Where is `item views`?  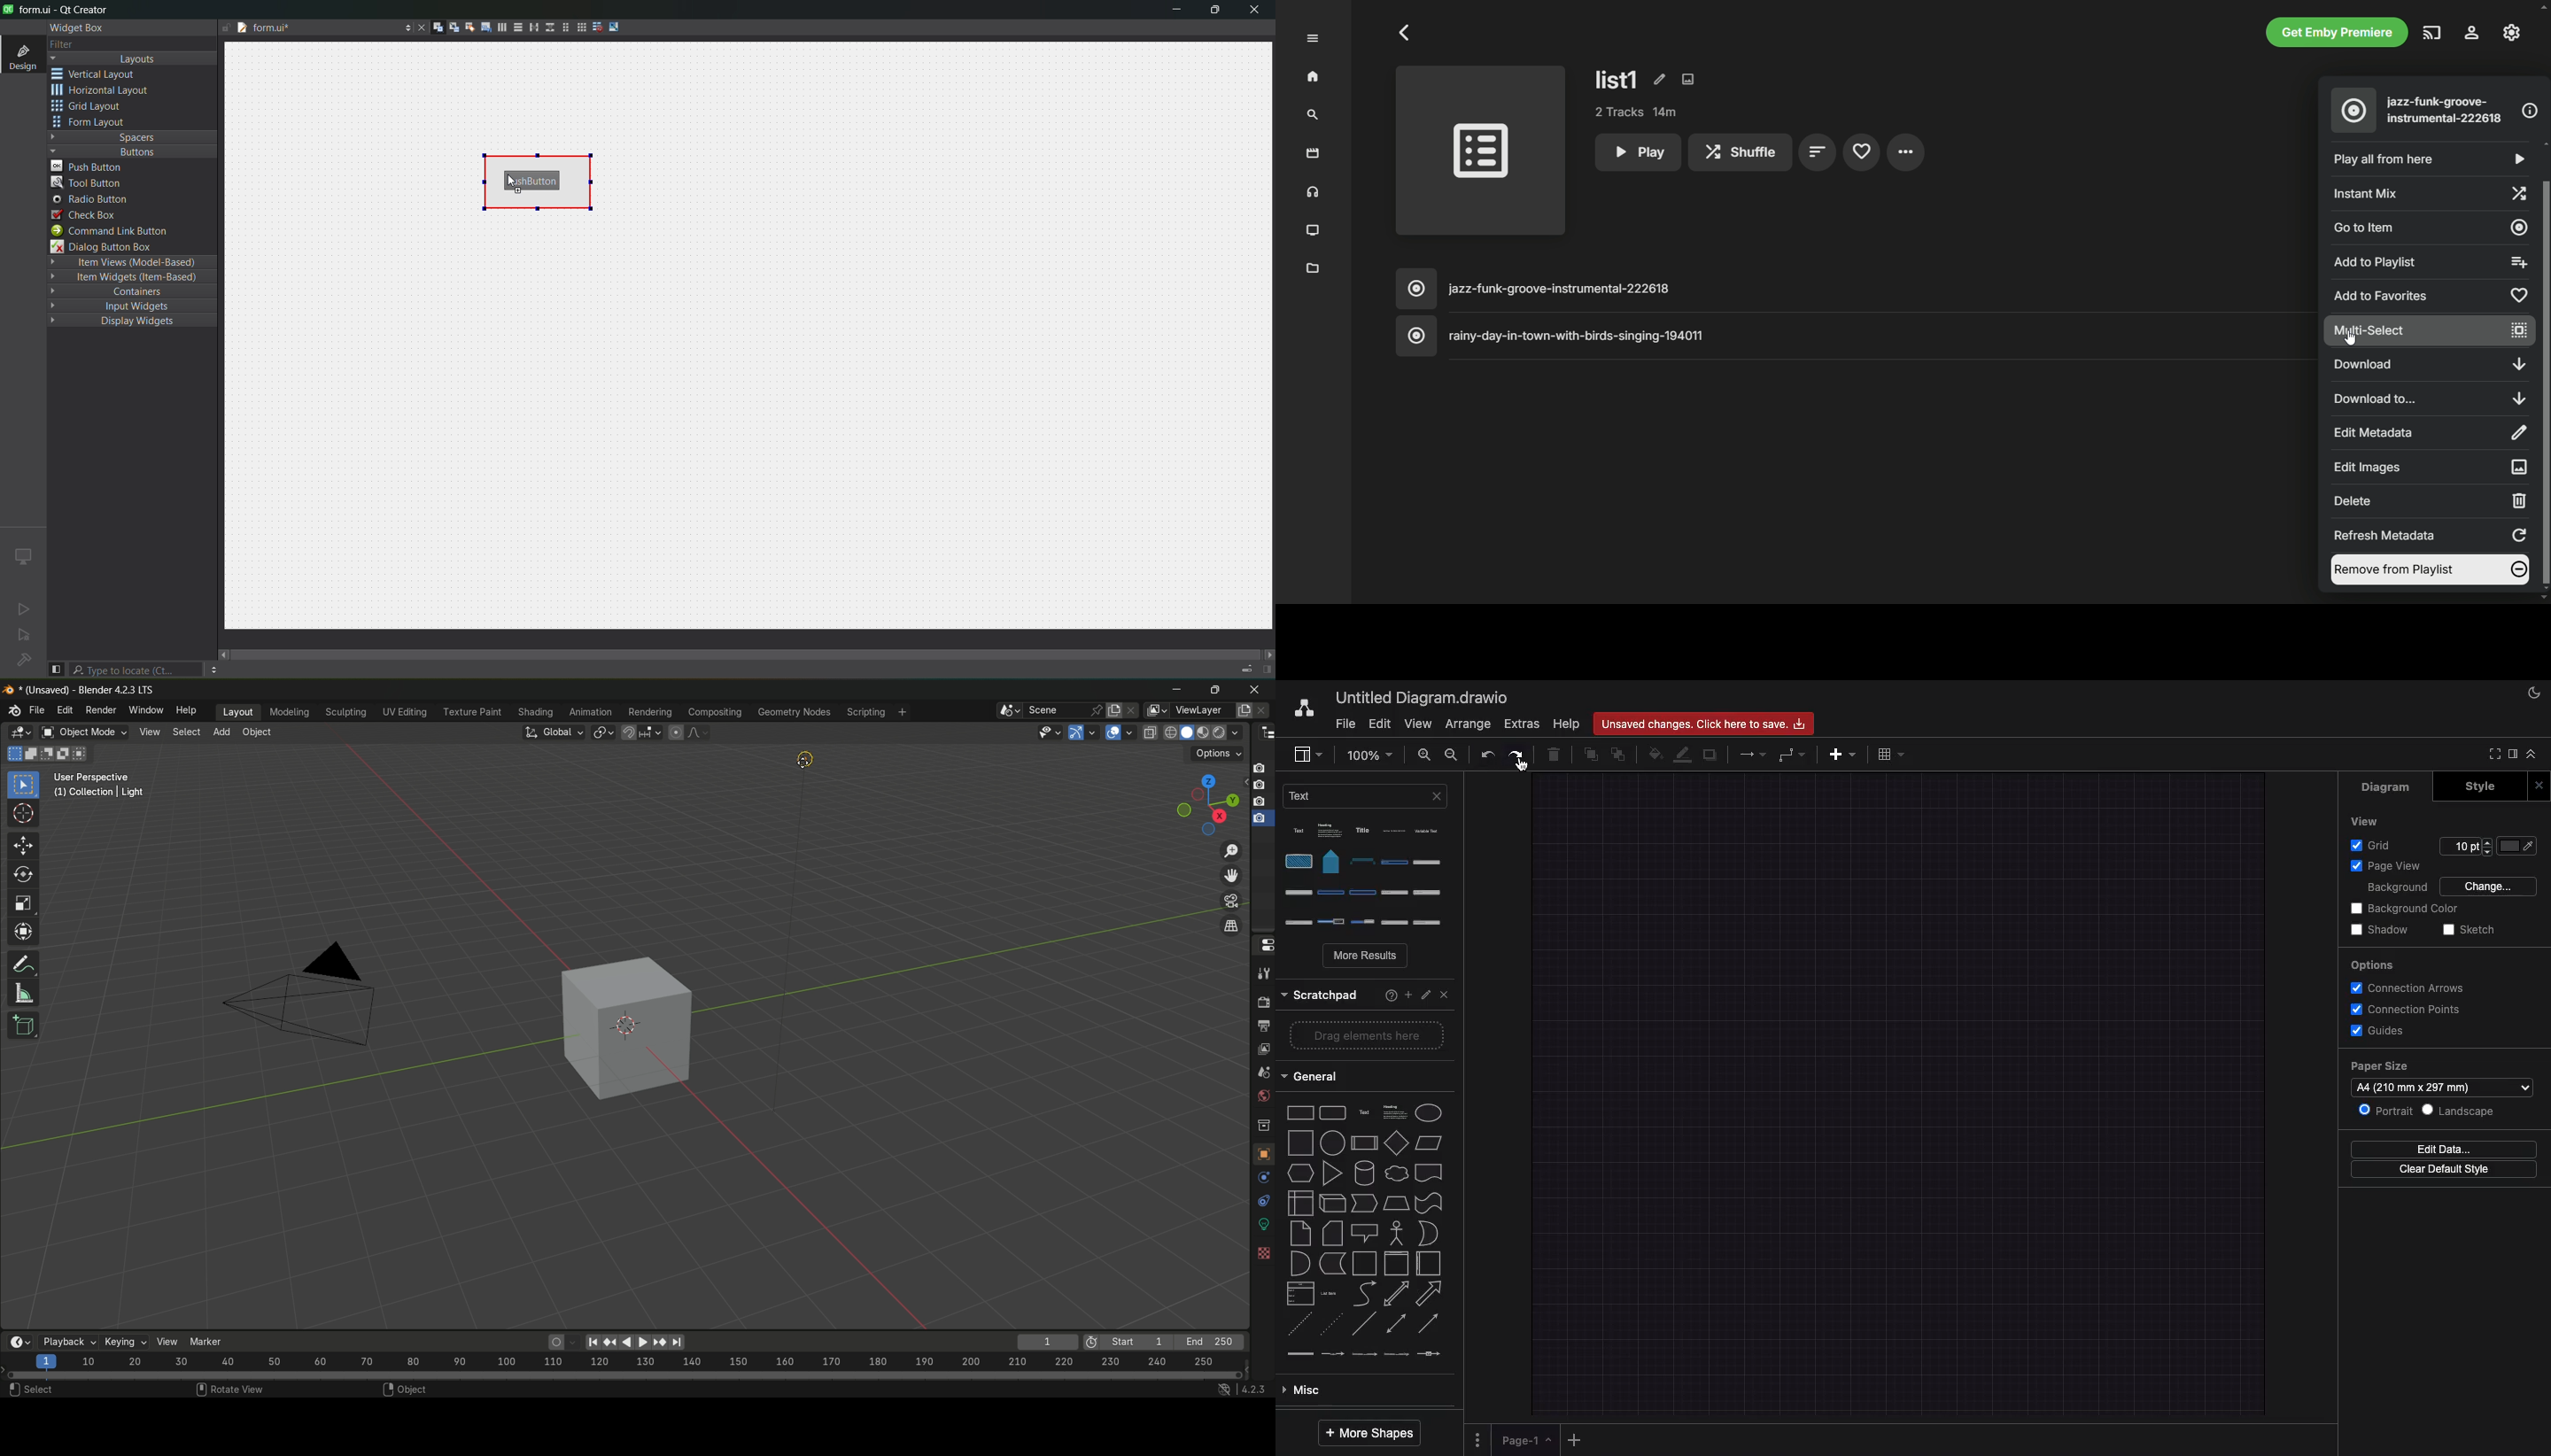 item views is located at coordinates (130, 262).